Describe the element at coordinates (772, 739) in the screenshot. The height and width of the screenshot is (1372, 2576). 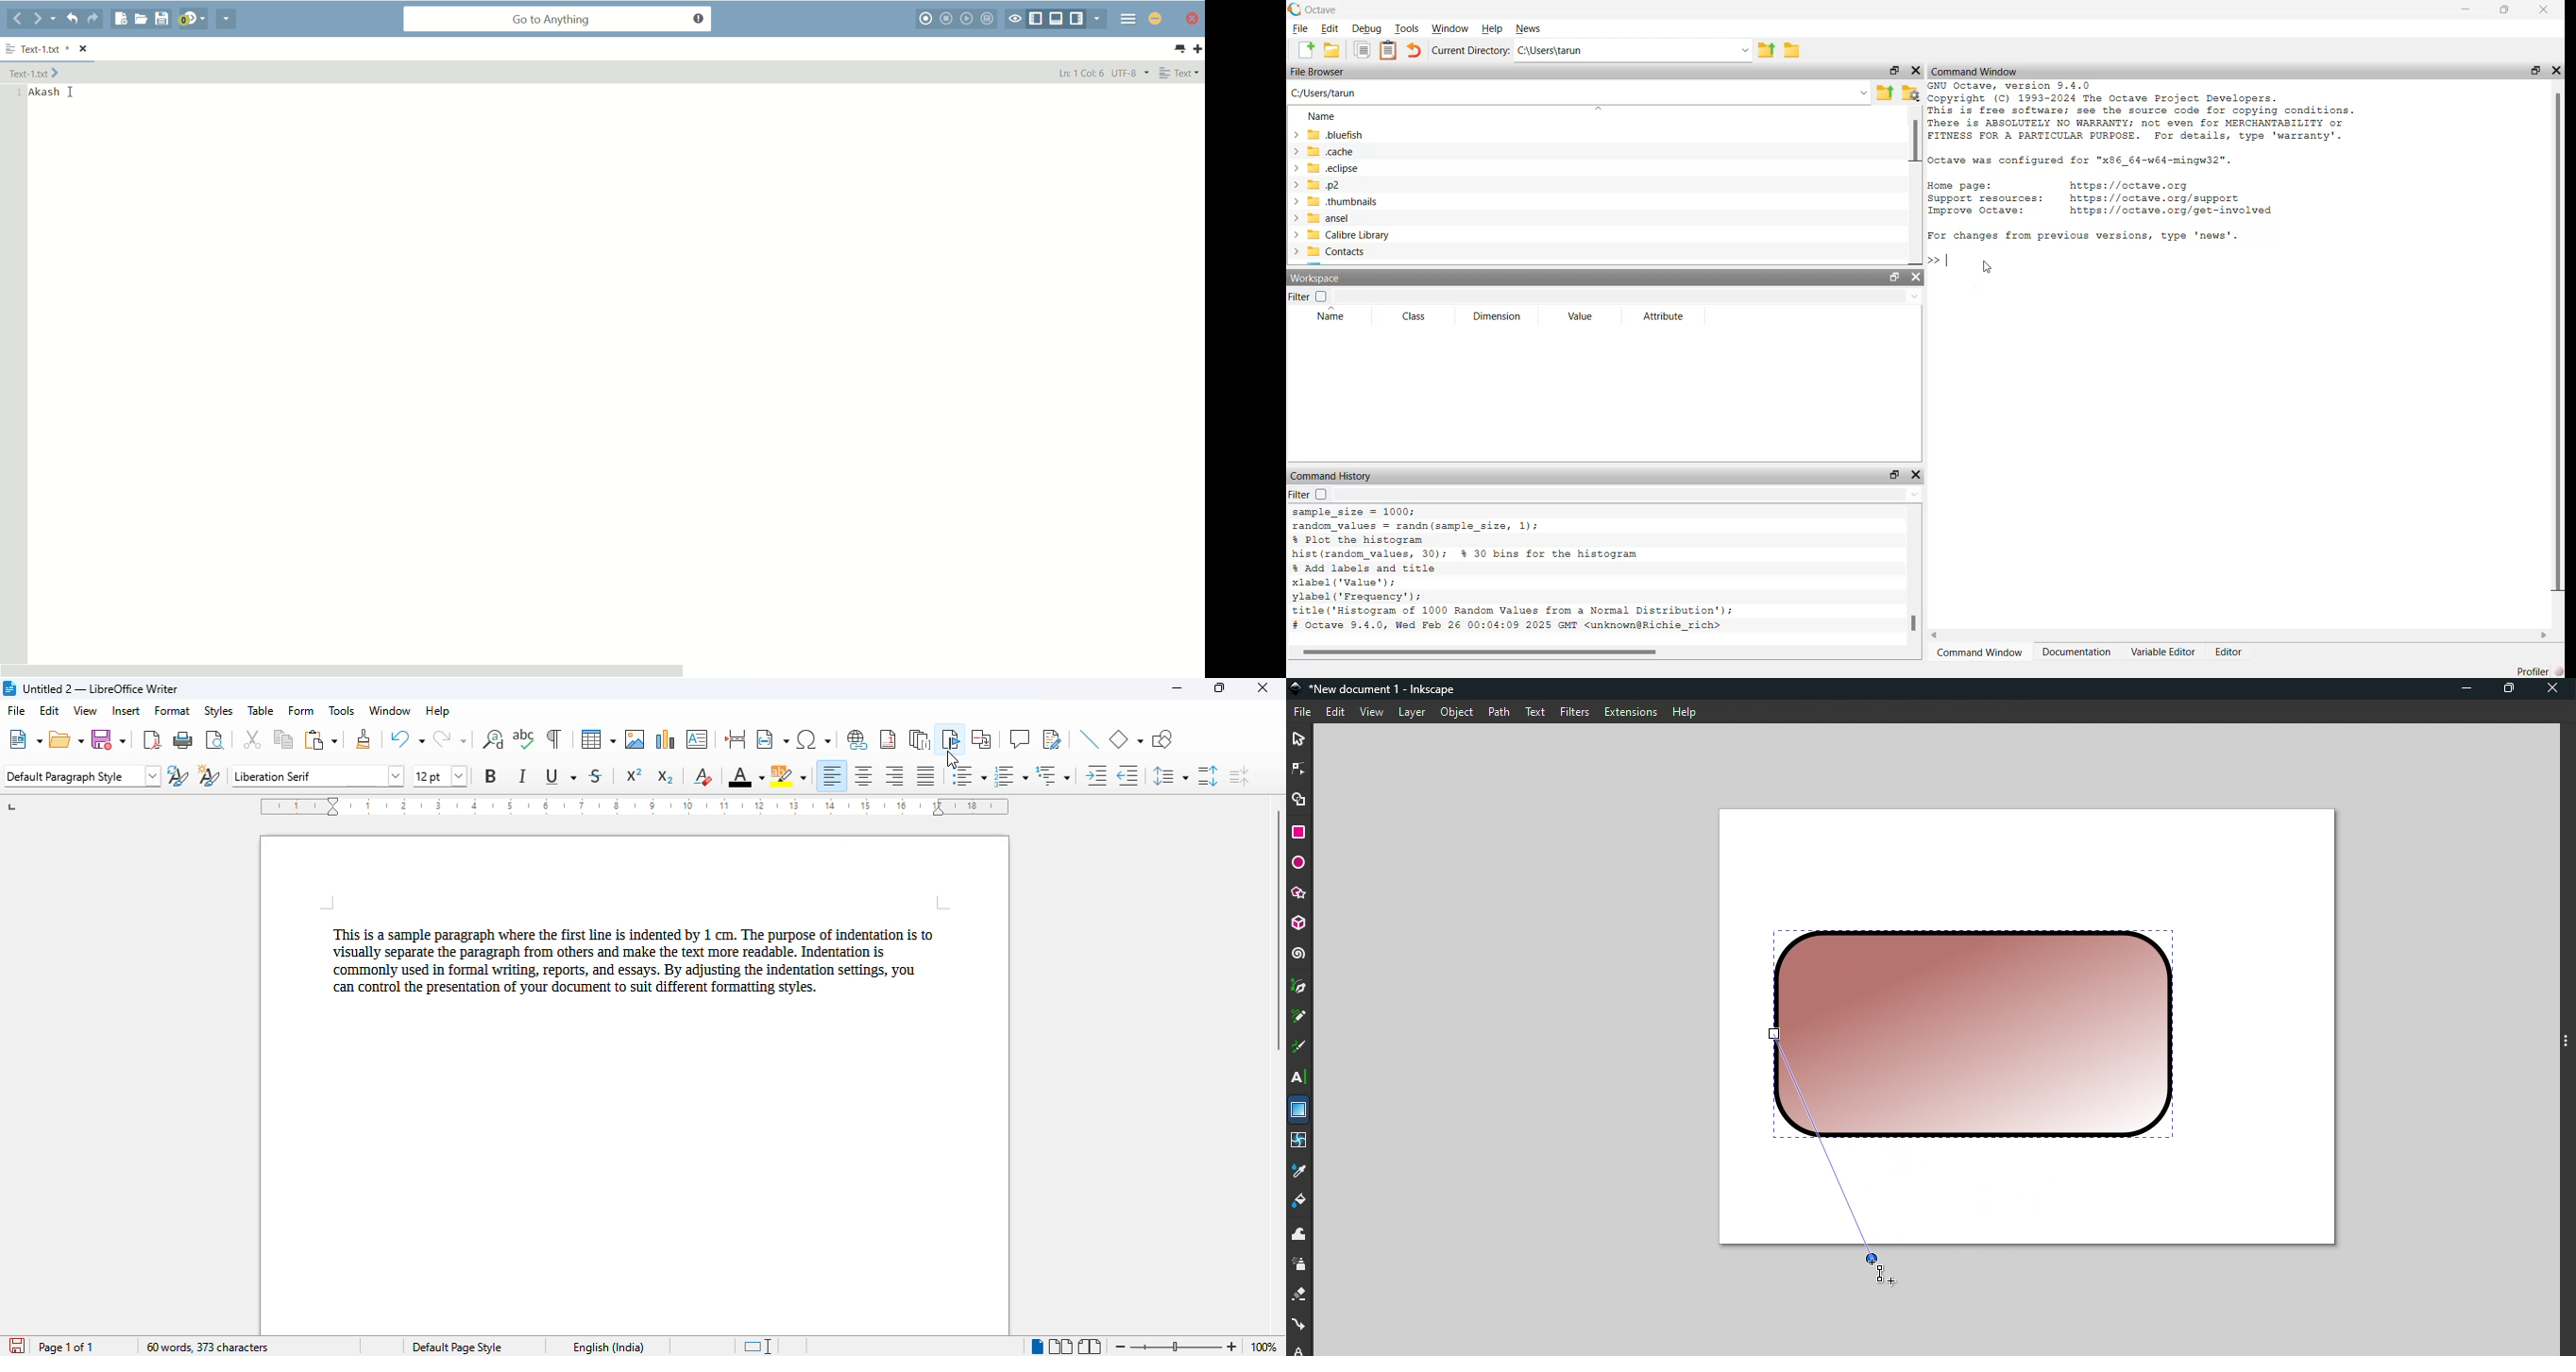
I see `insert field` at that location.